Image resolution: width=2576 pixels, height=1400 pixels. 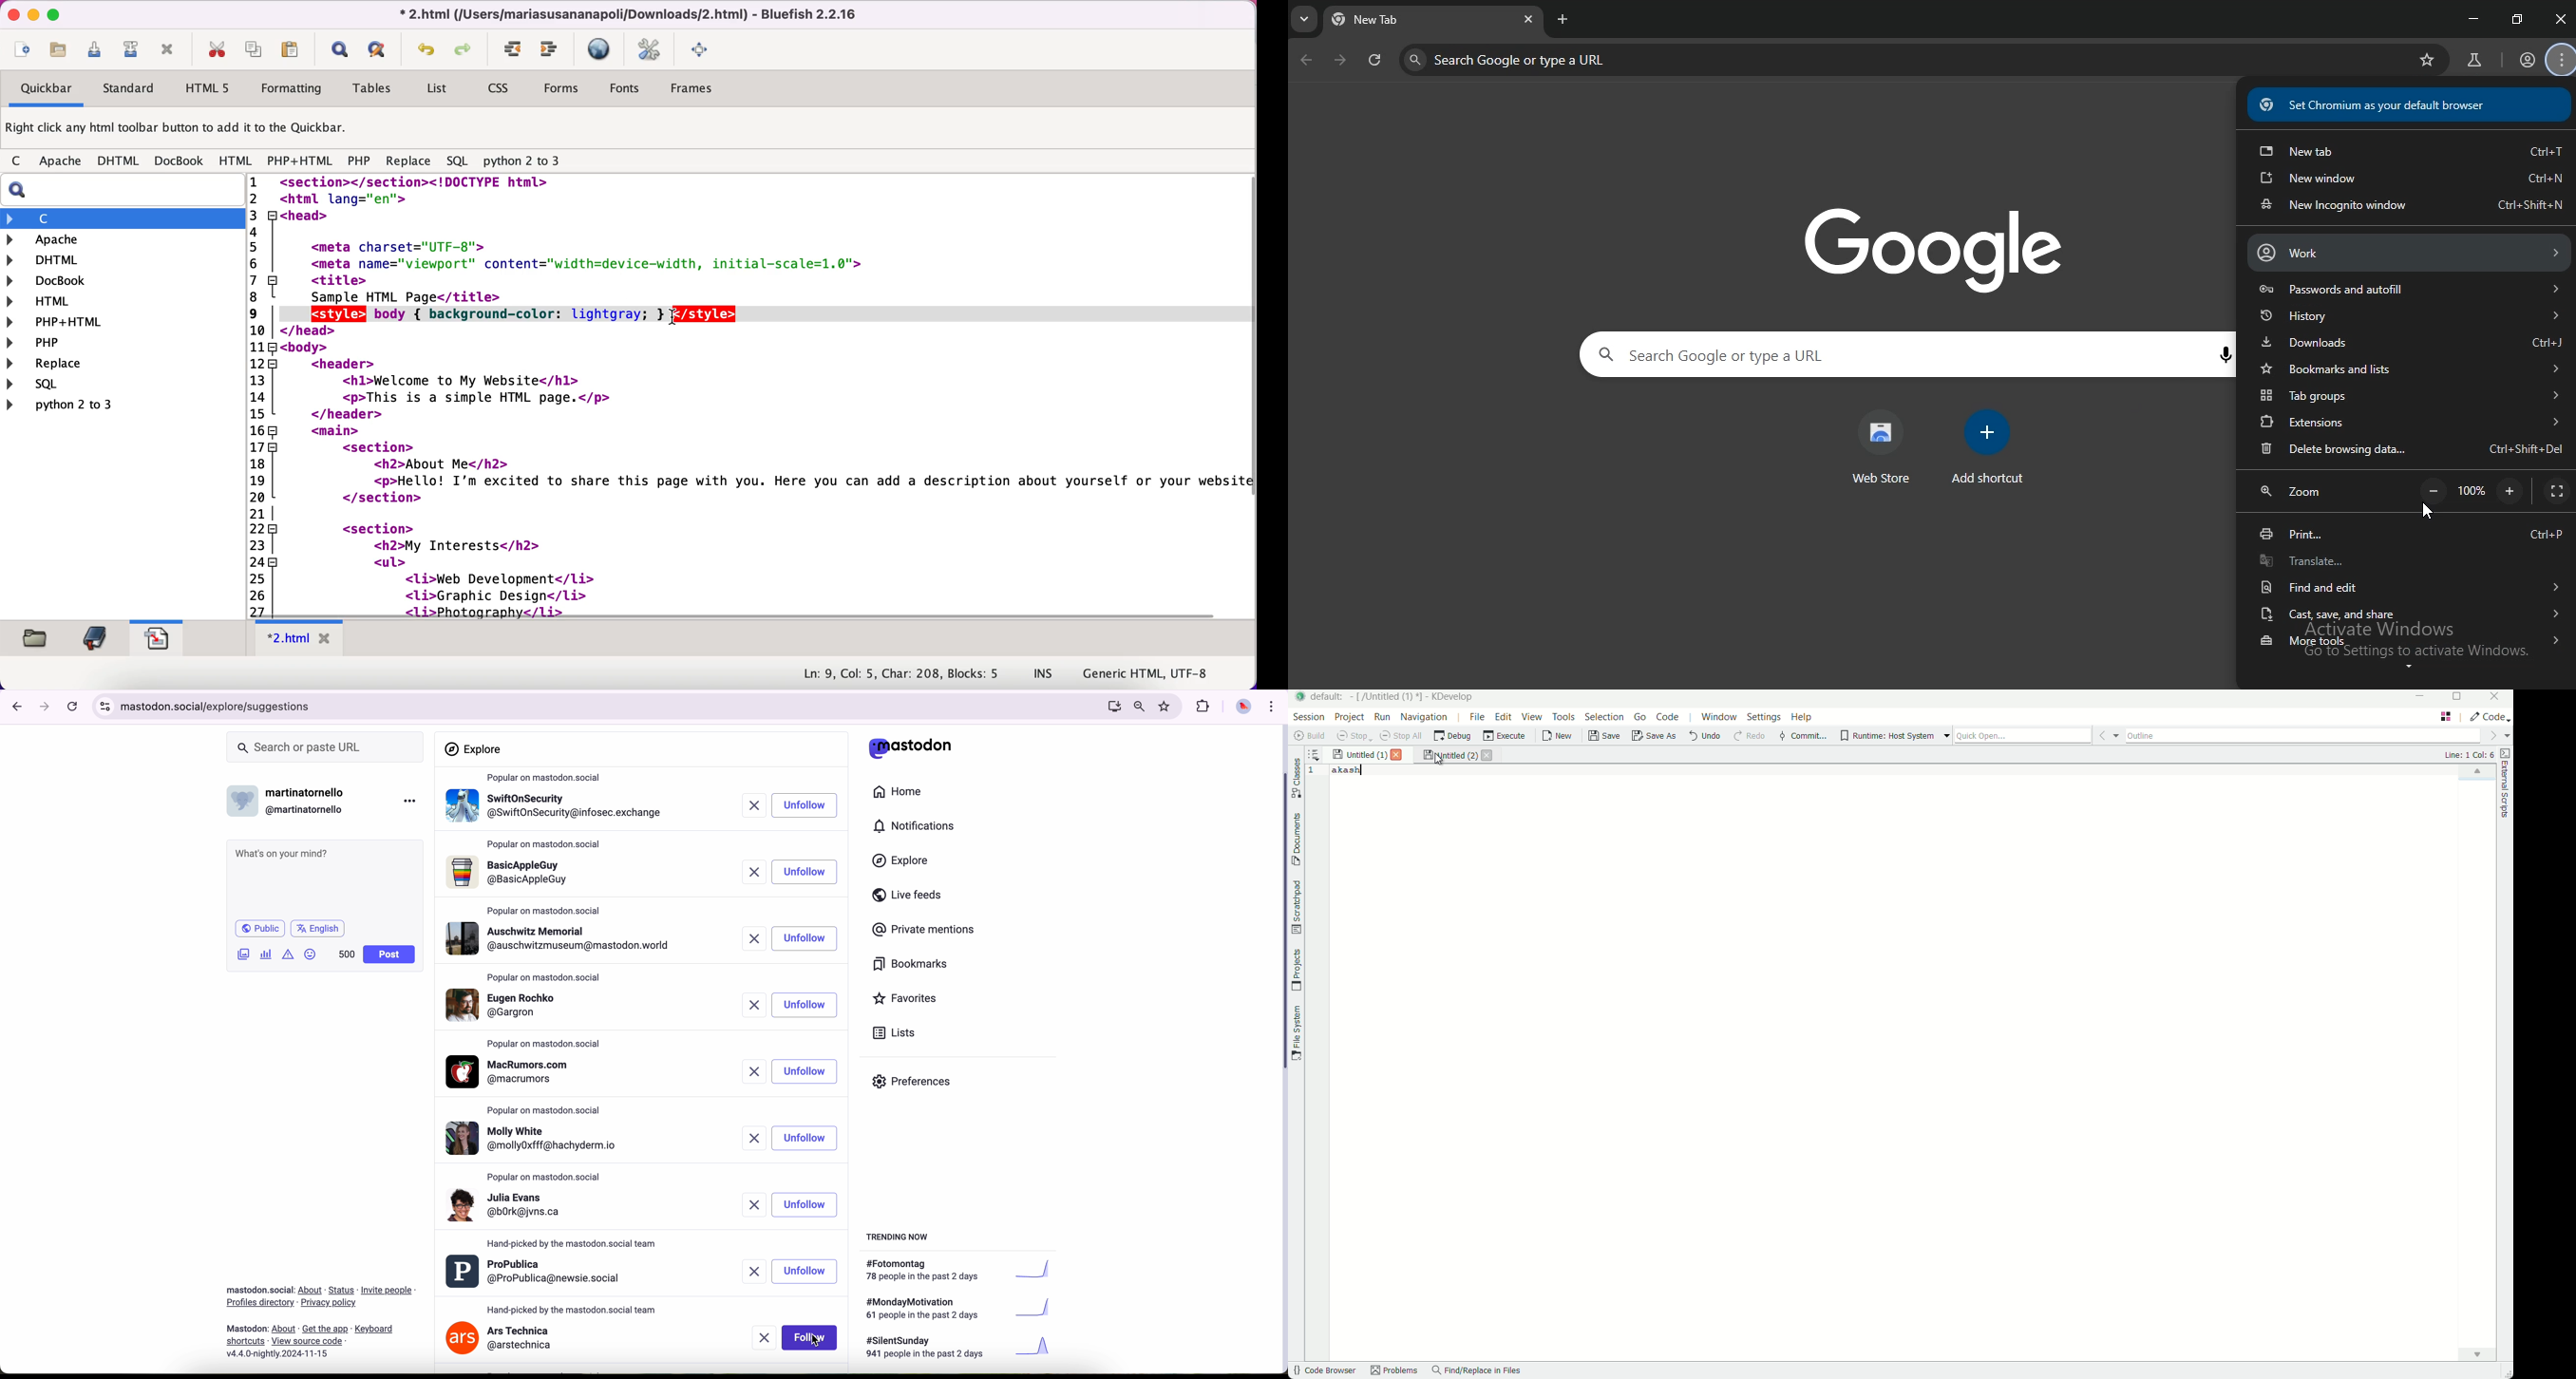 I want to click on downloads, so click(x=2414, y=344).